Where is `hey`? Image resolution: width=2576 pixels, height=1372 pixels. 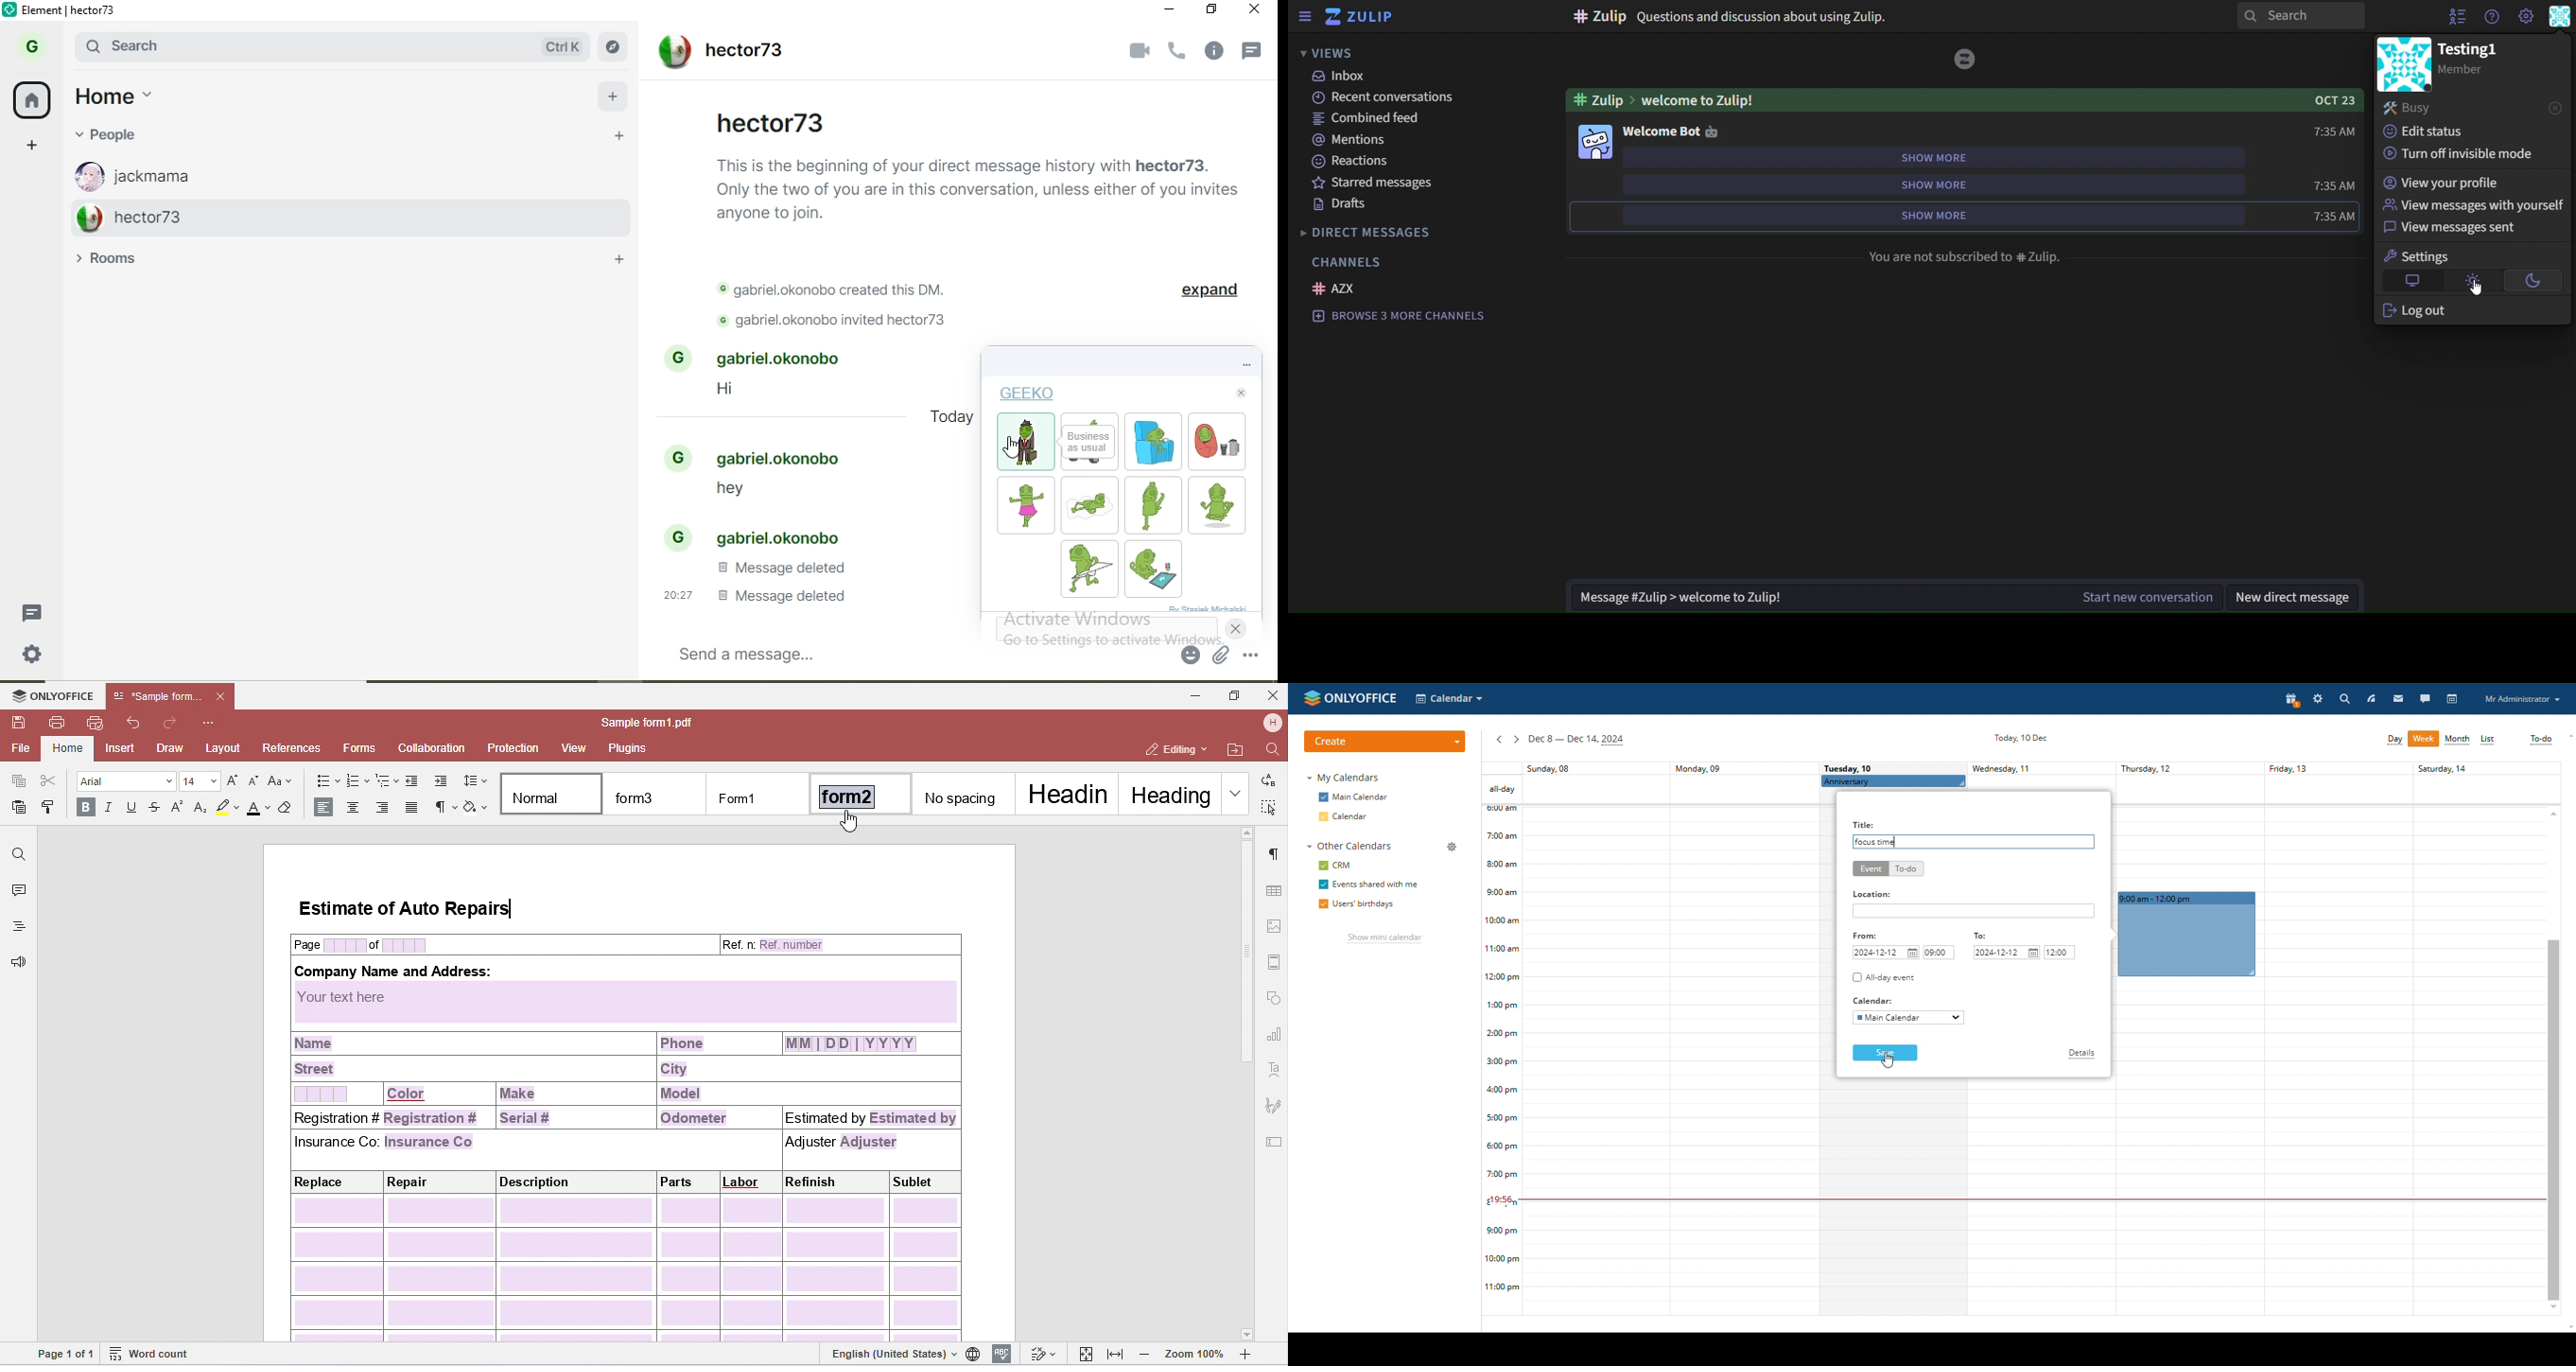 hey is located at coordinates (722, 493).